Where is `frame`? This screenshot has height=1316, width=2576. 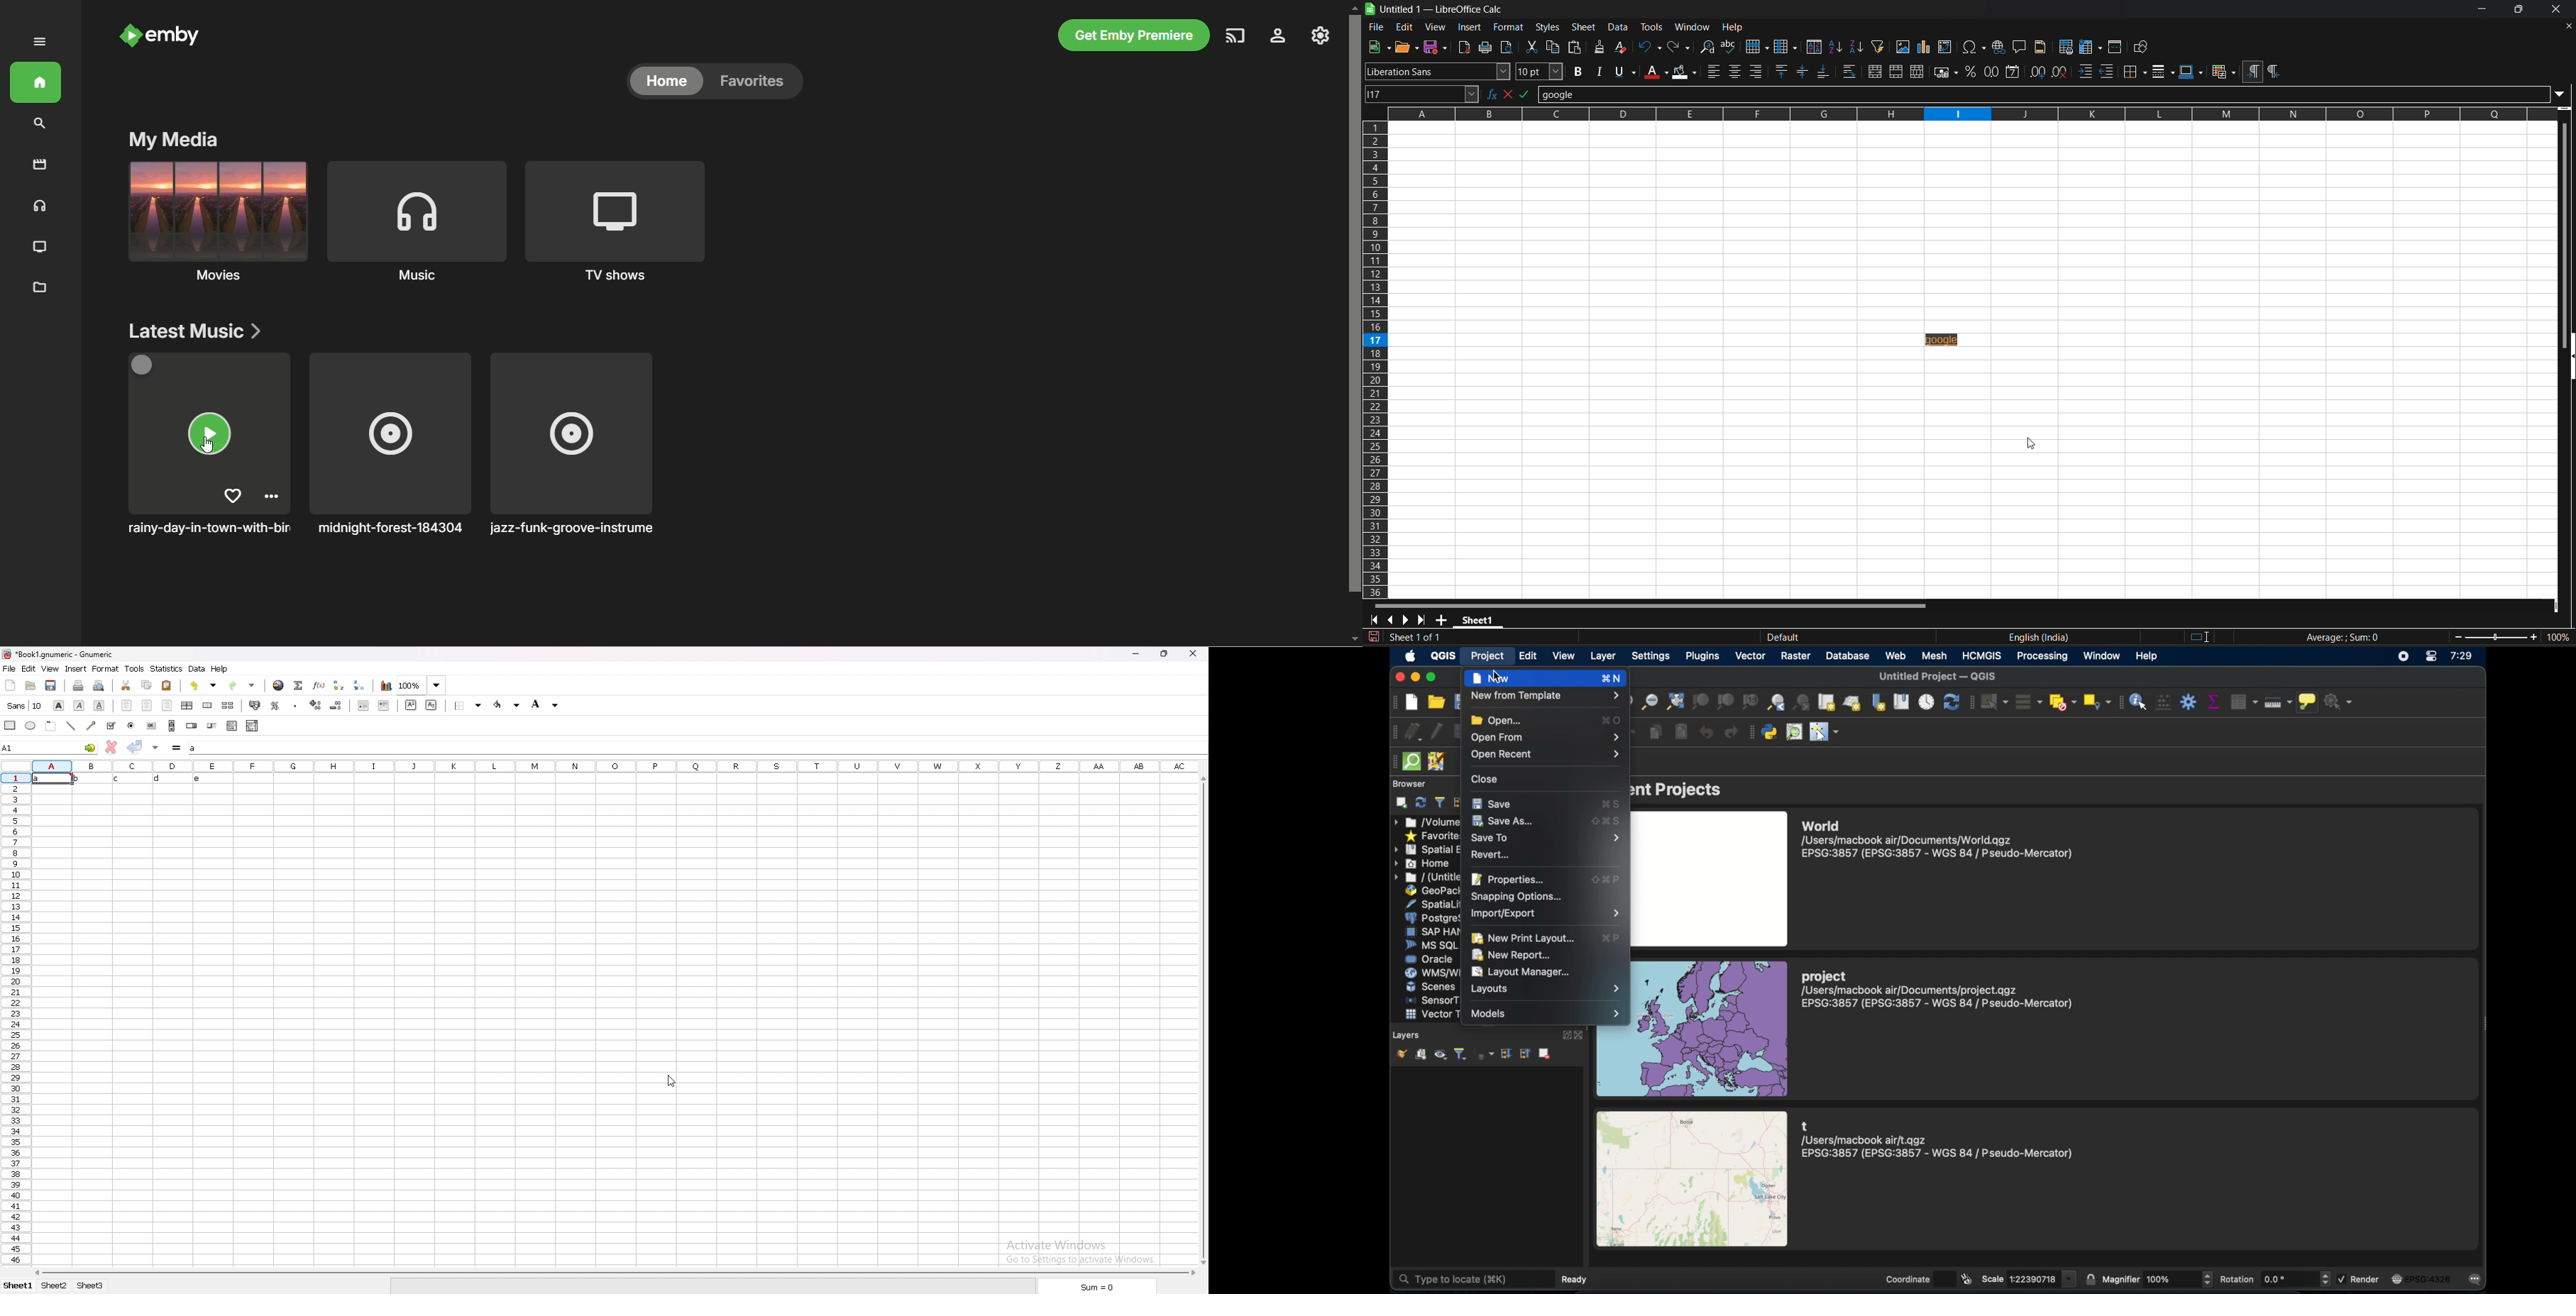 frame is located at coordinates (52, 725).